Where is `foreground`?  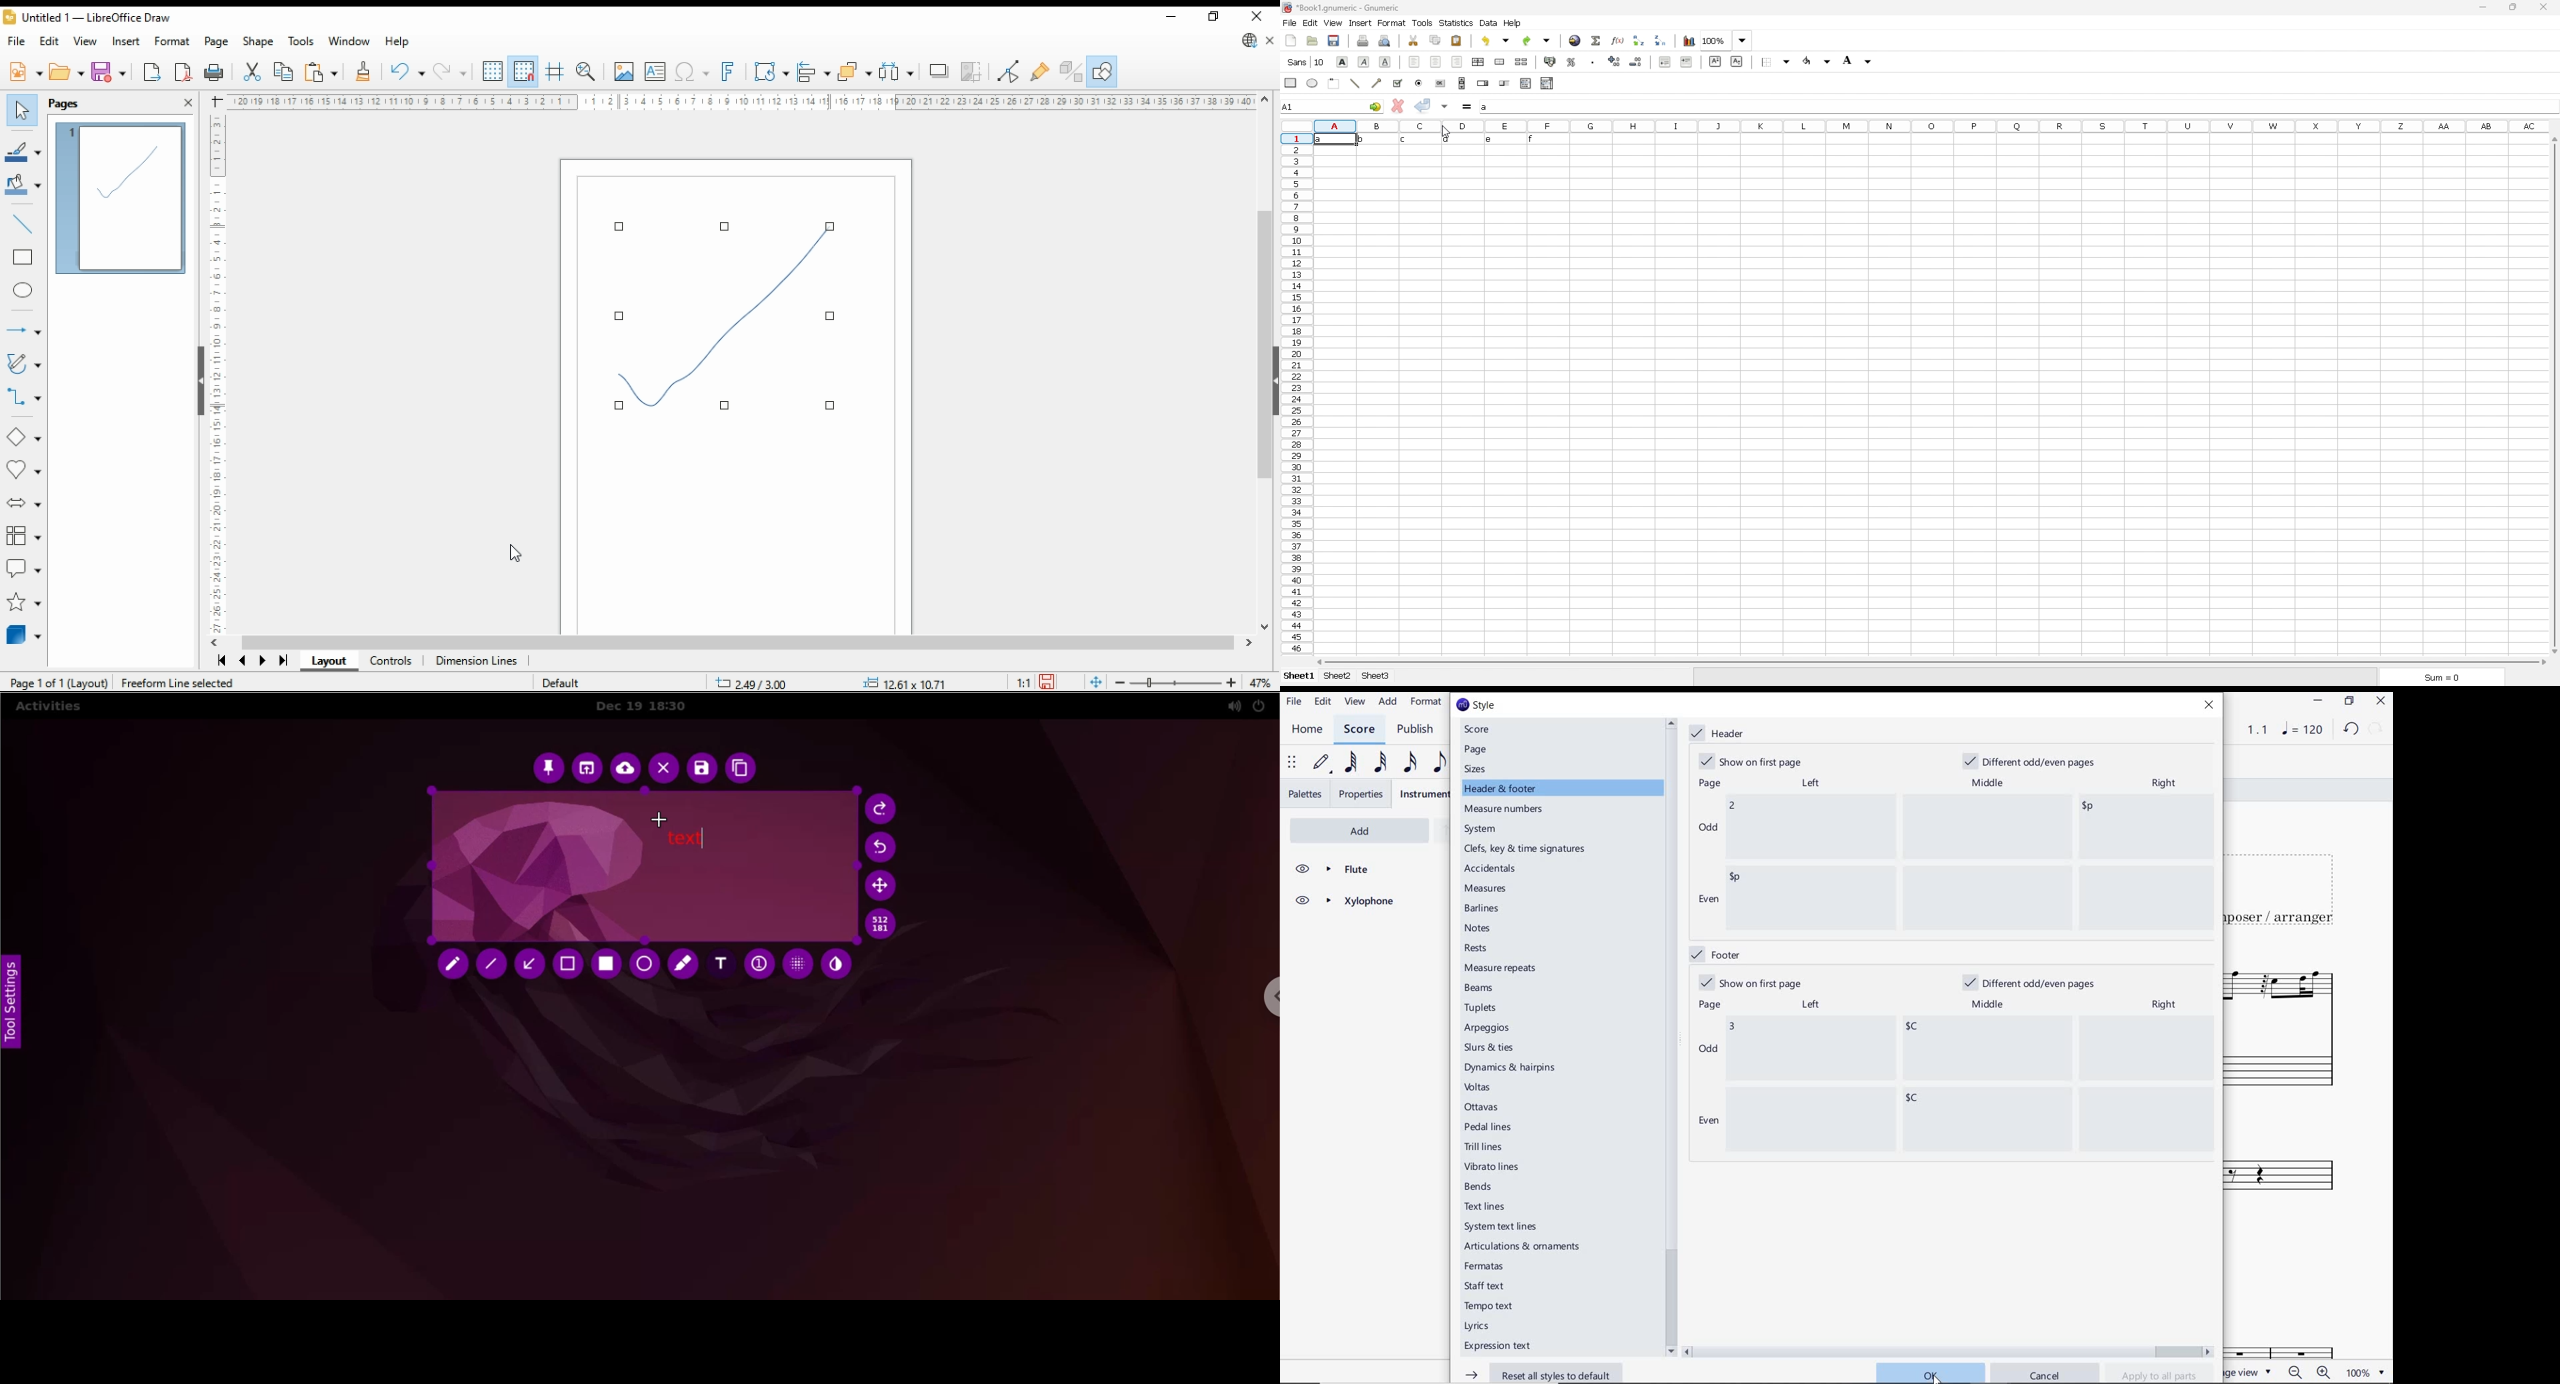 foreground is located at coordinates (1819, 59).